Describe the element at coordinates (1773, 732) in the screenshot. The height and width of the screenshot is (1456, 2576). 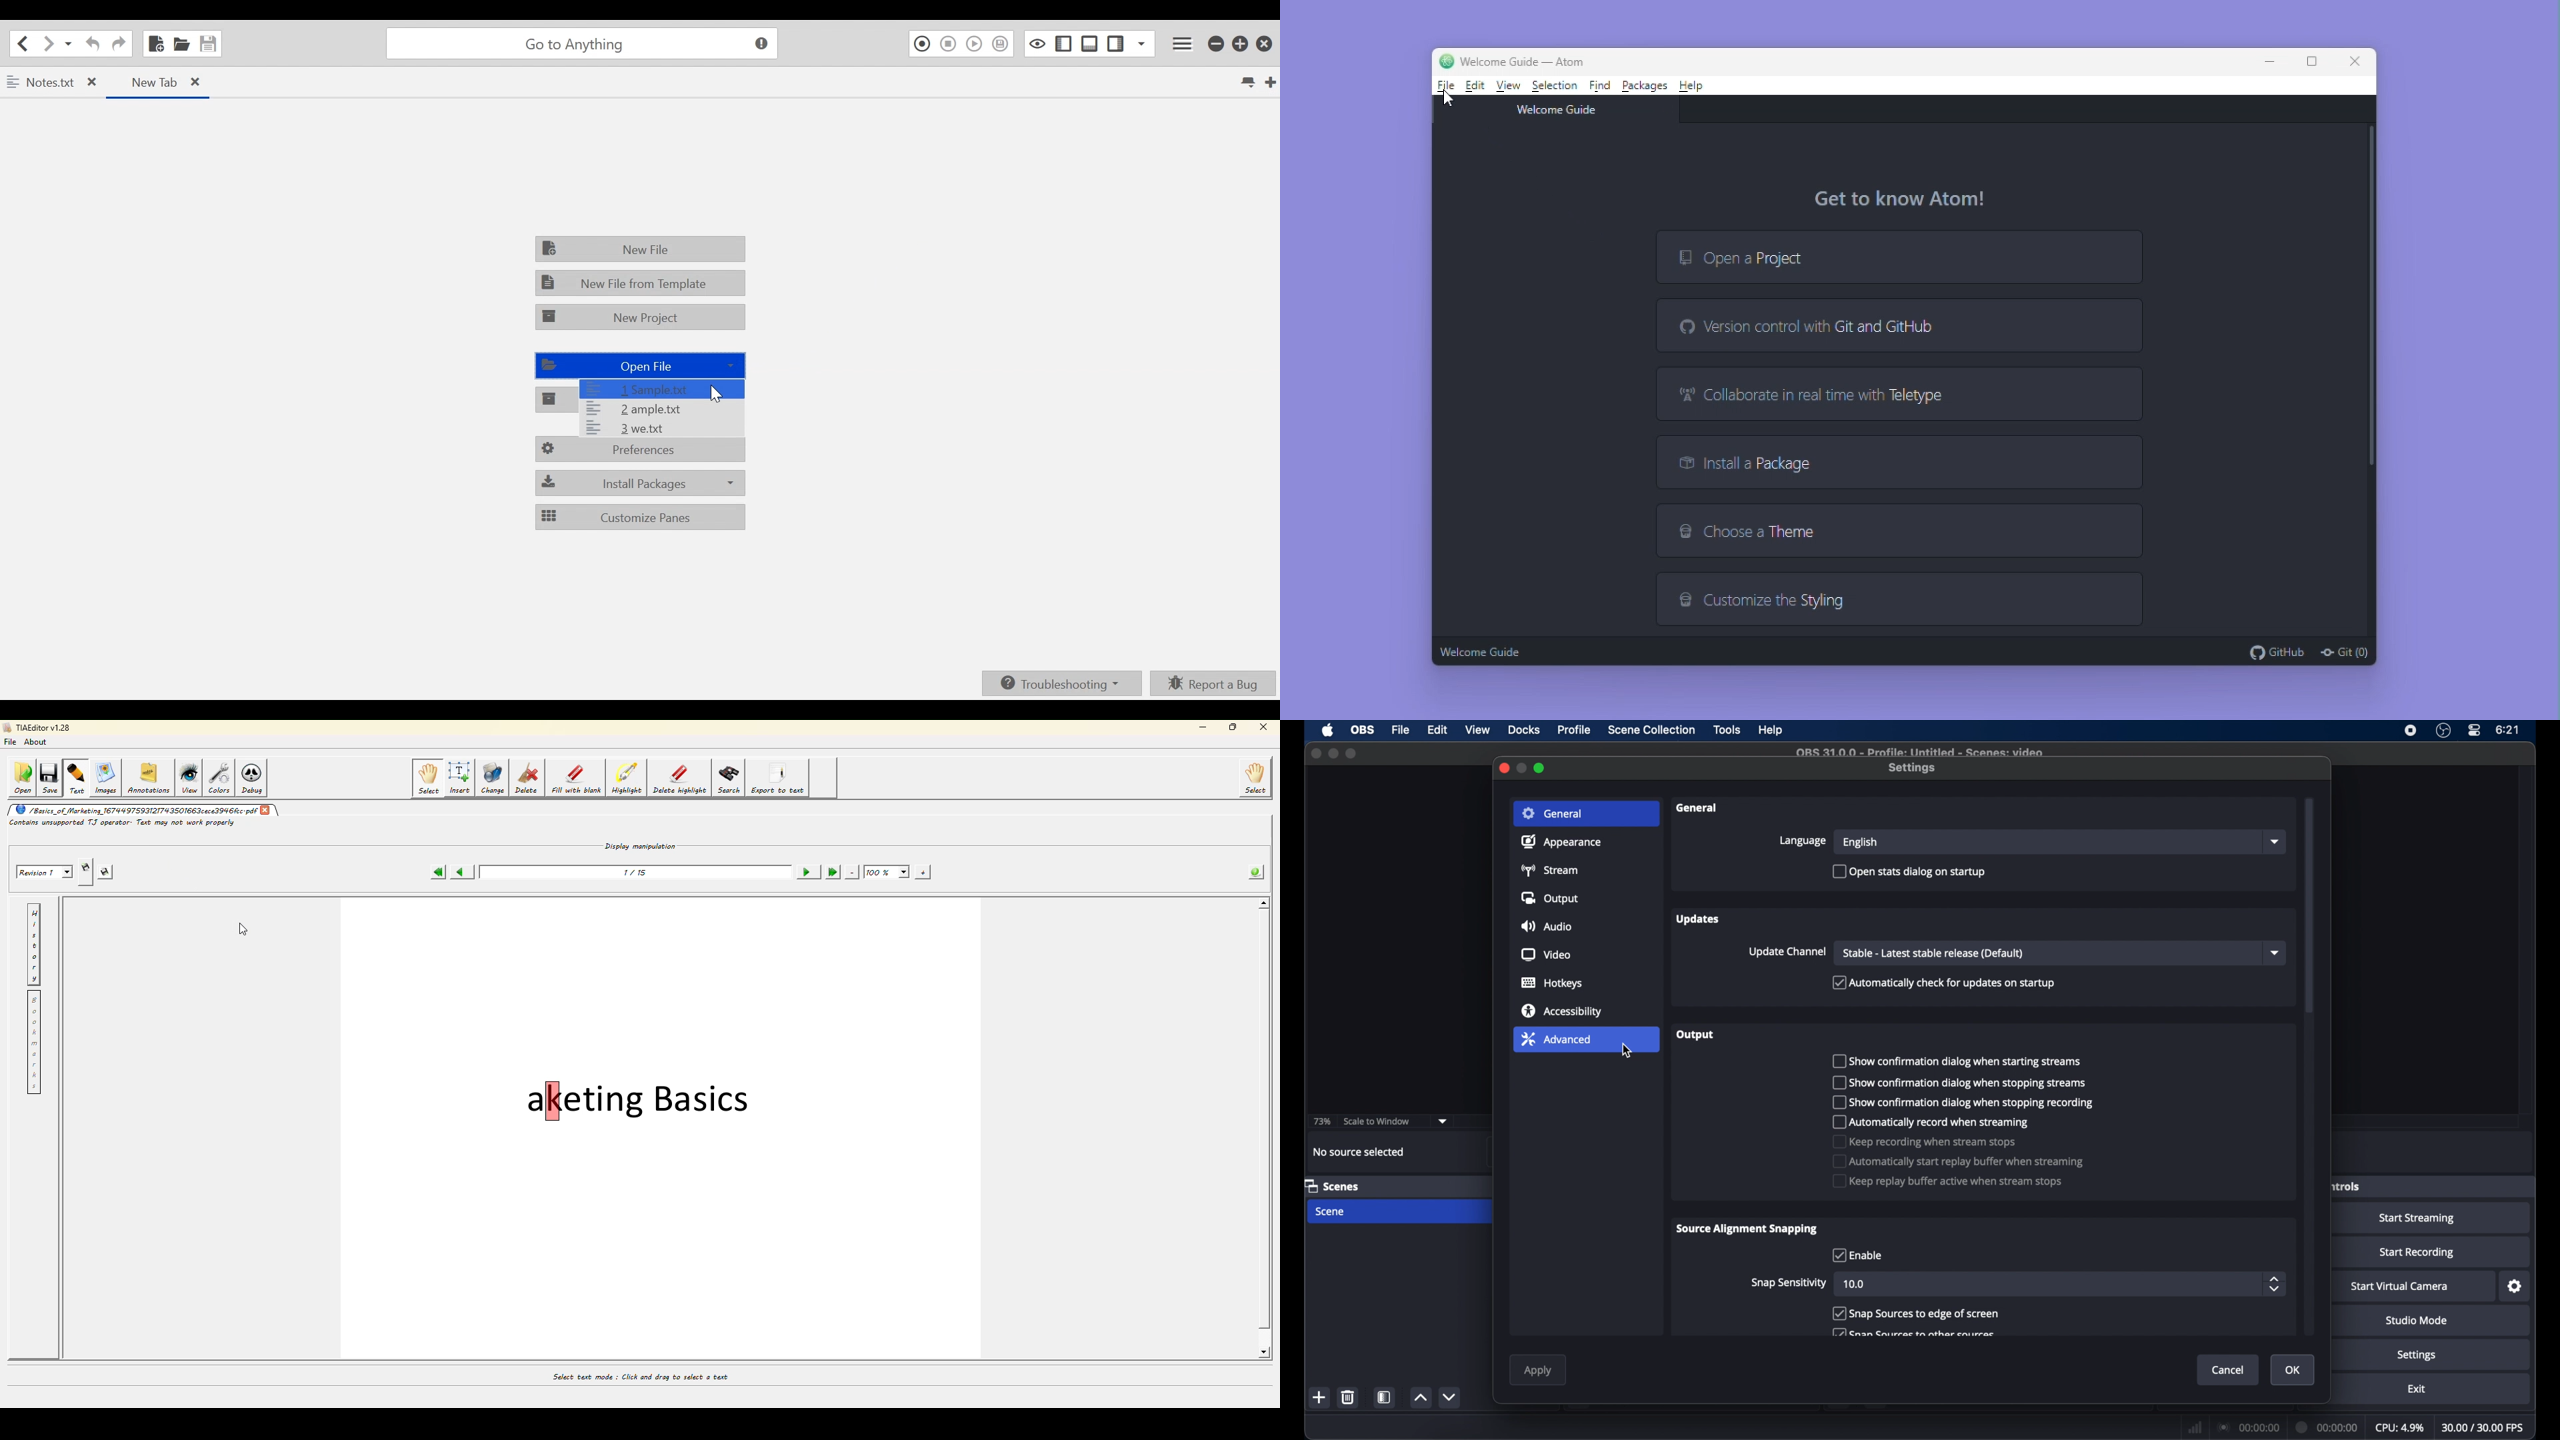
I see `help` at that location.